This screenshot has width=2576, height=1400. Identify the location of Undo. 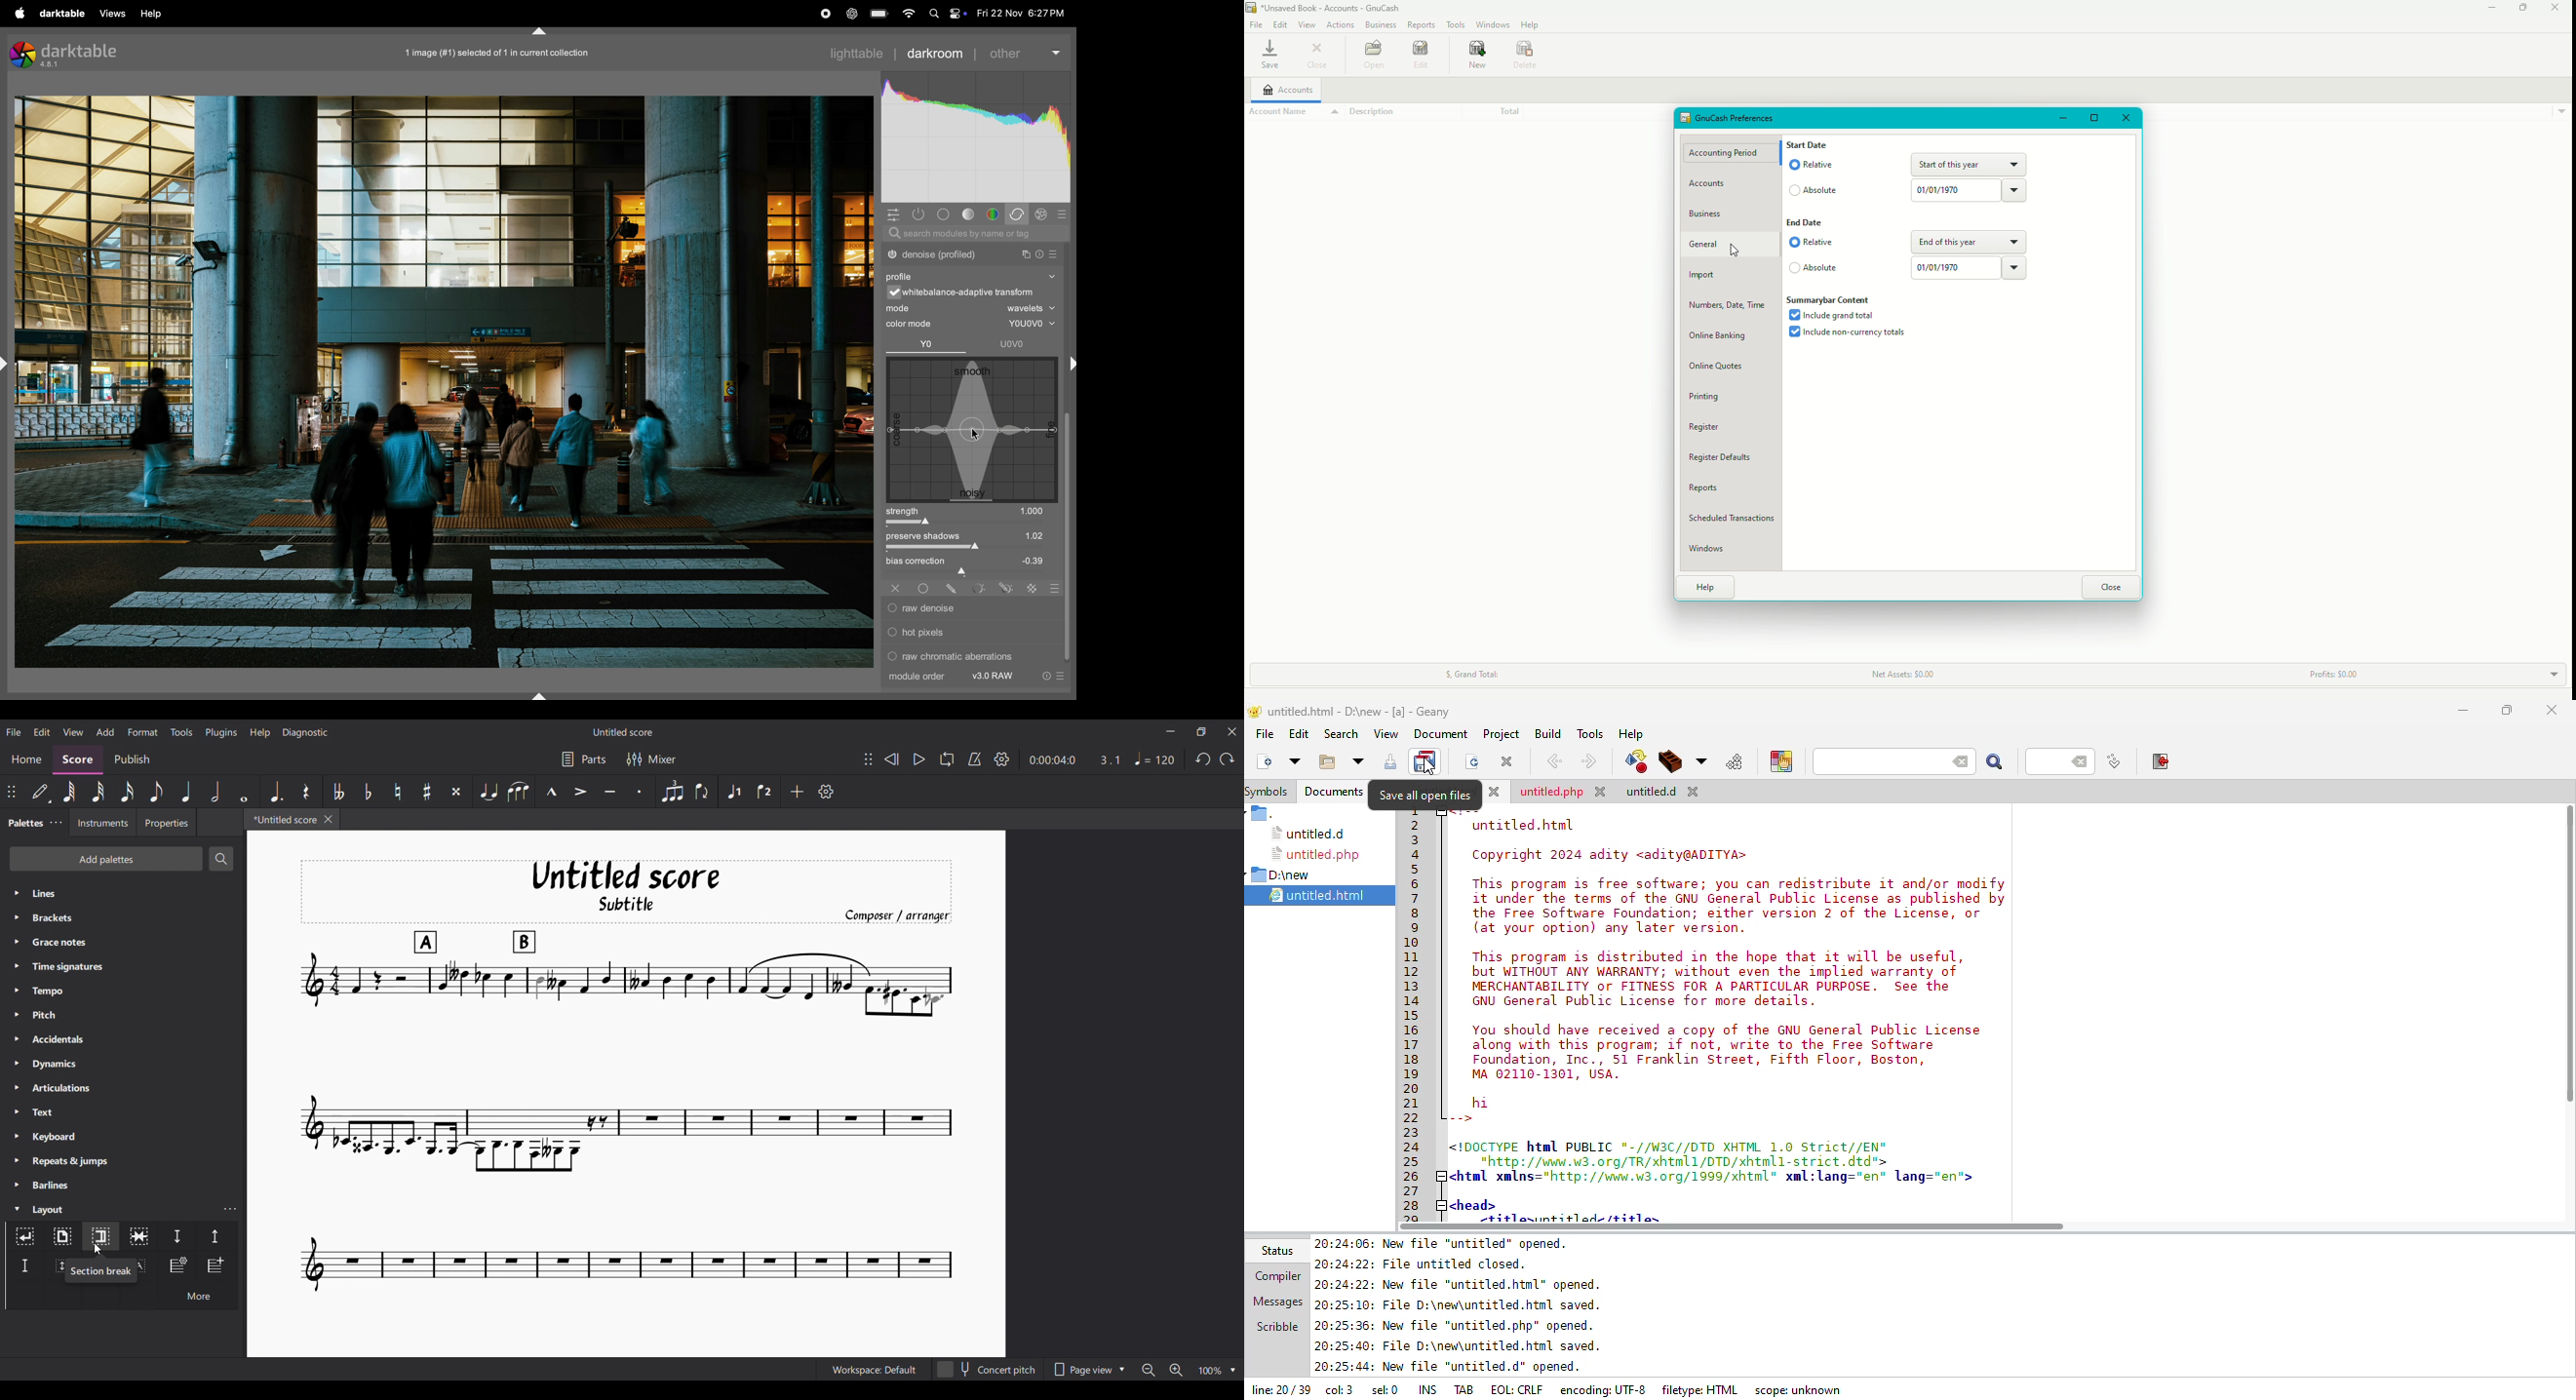
(1204, 758).